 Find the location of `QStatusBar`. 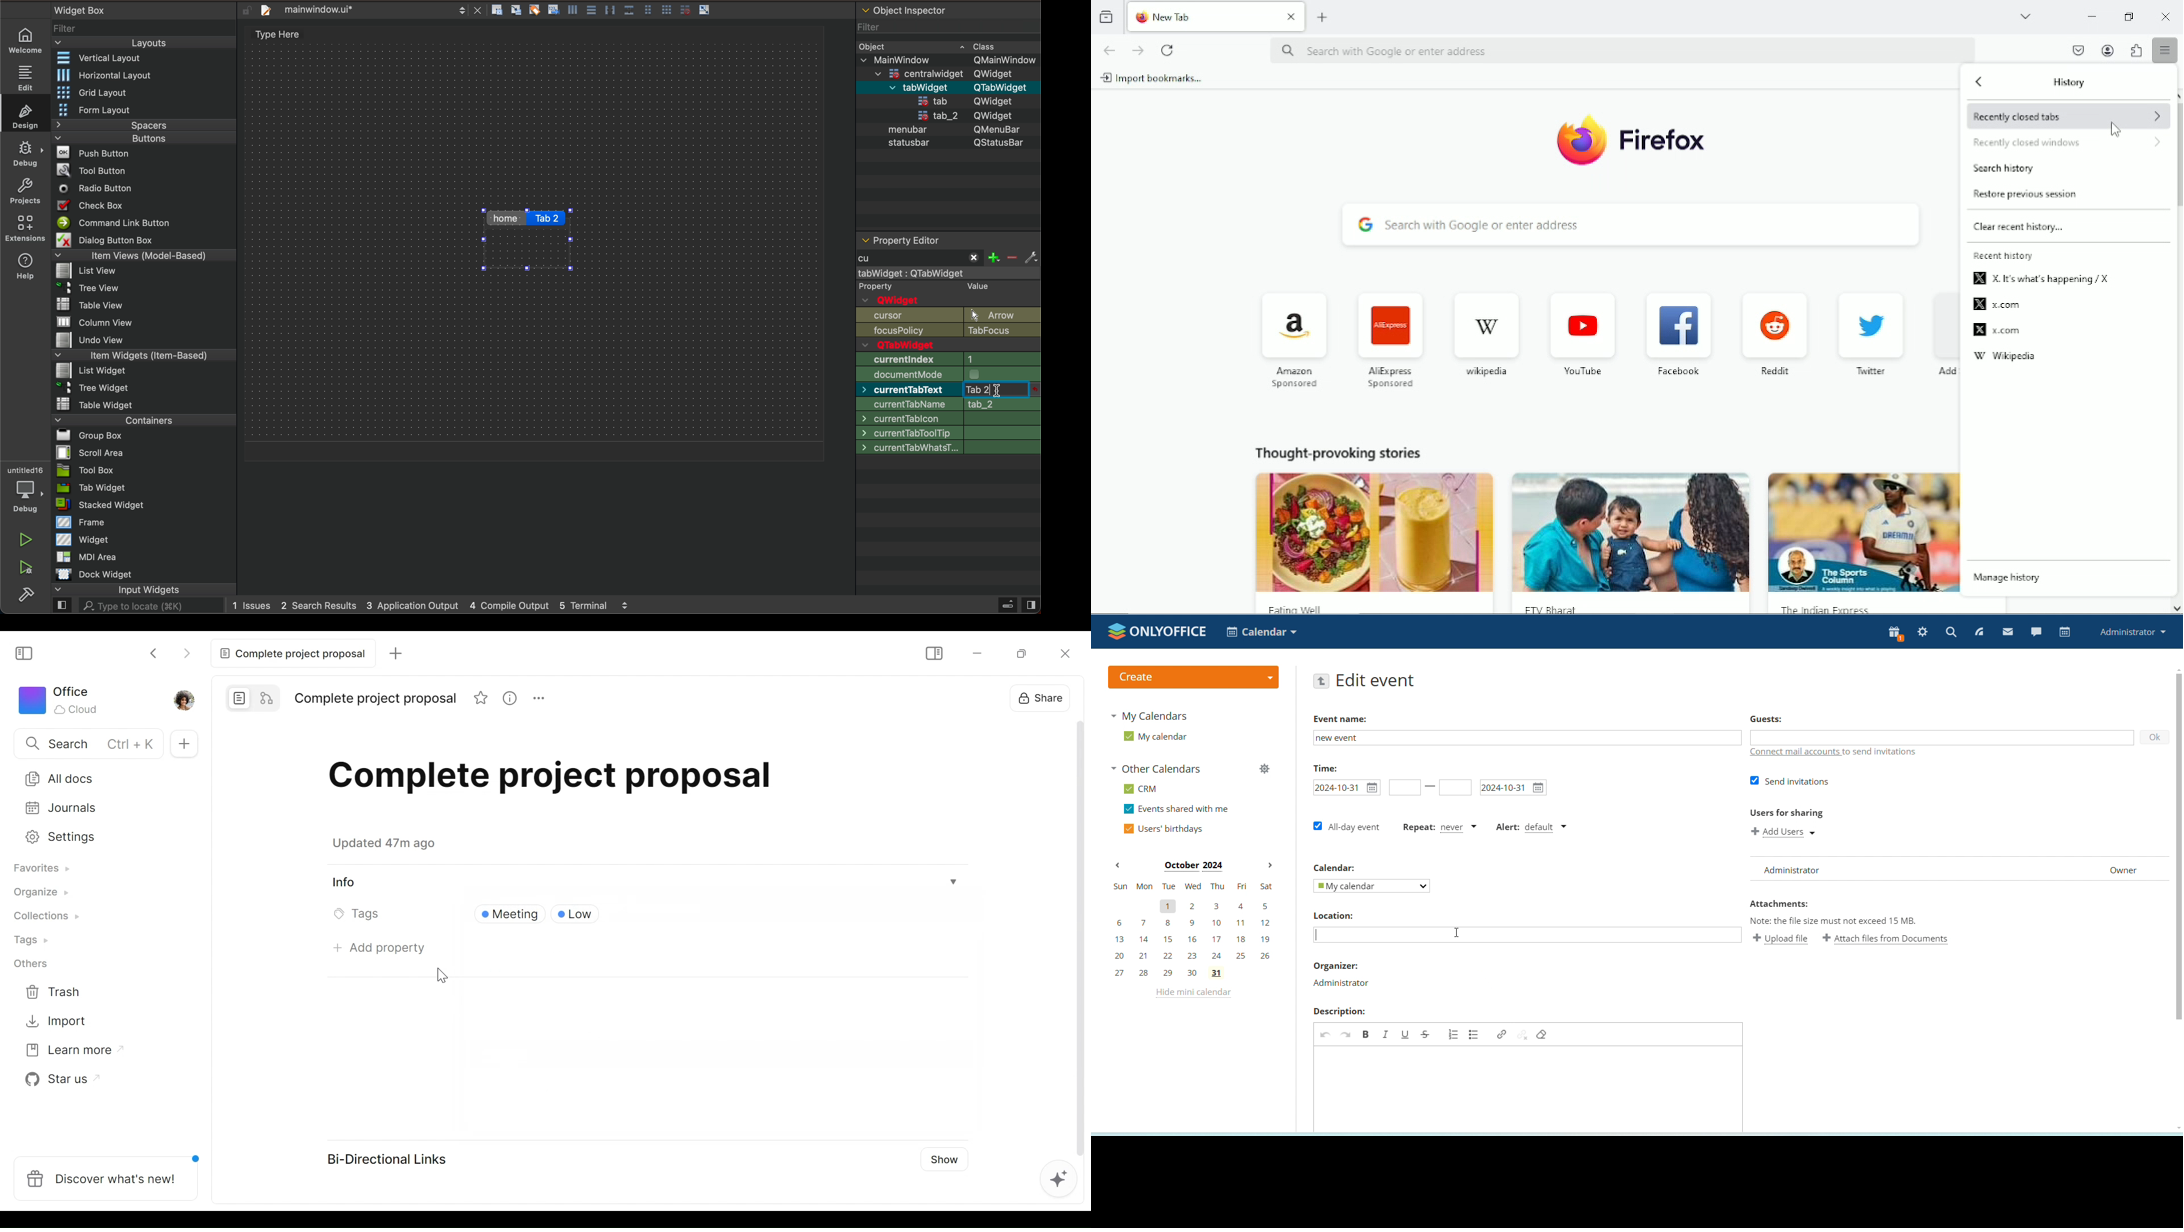

QStatusBar is located at coordinates (991, 142).